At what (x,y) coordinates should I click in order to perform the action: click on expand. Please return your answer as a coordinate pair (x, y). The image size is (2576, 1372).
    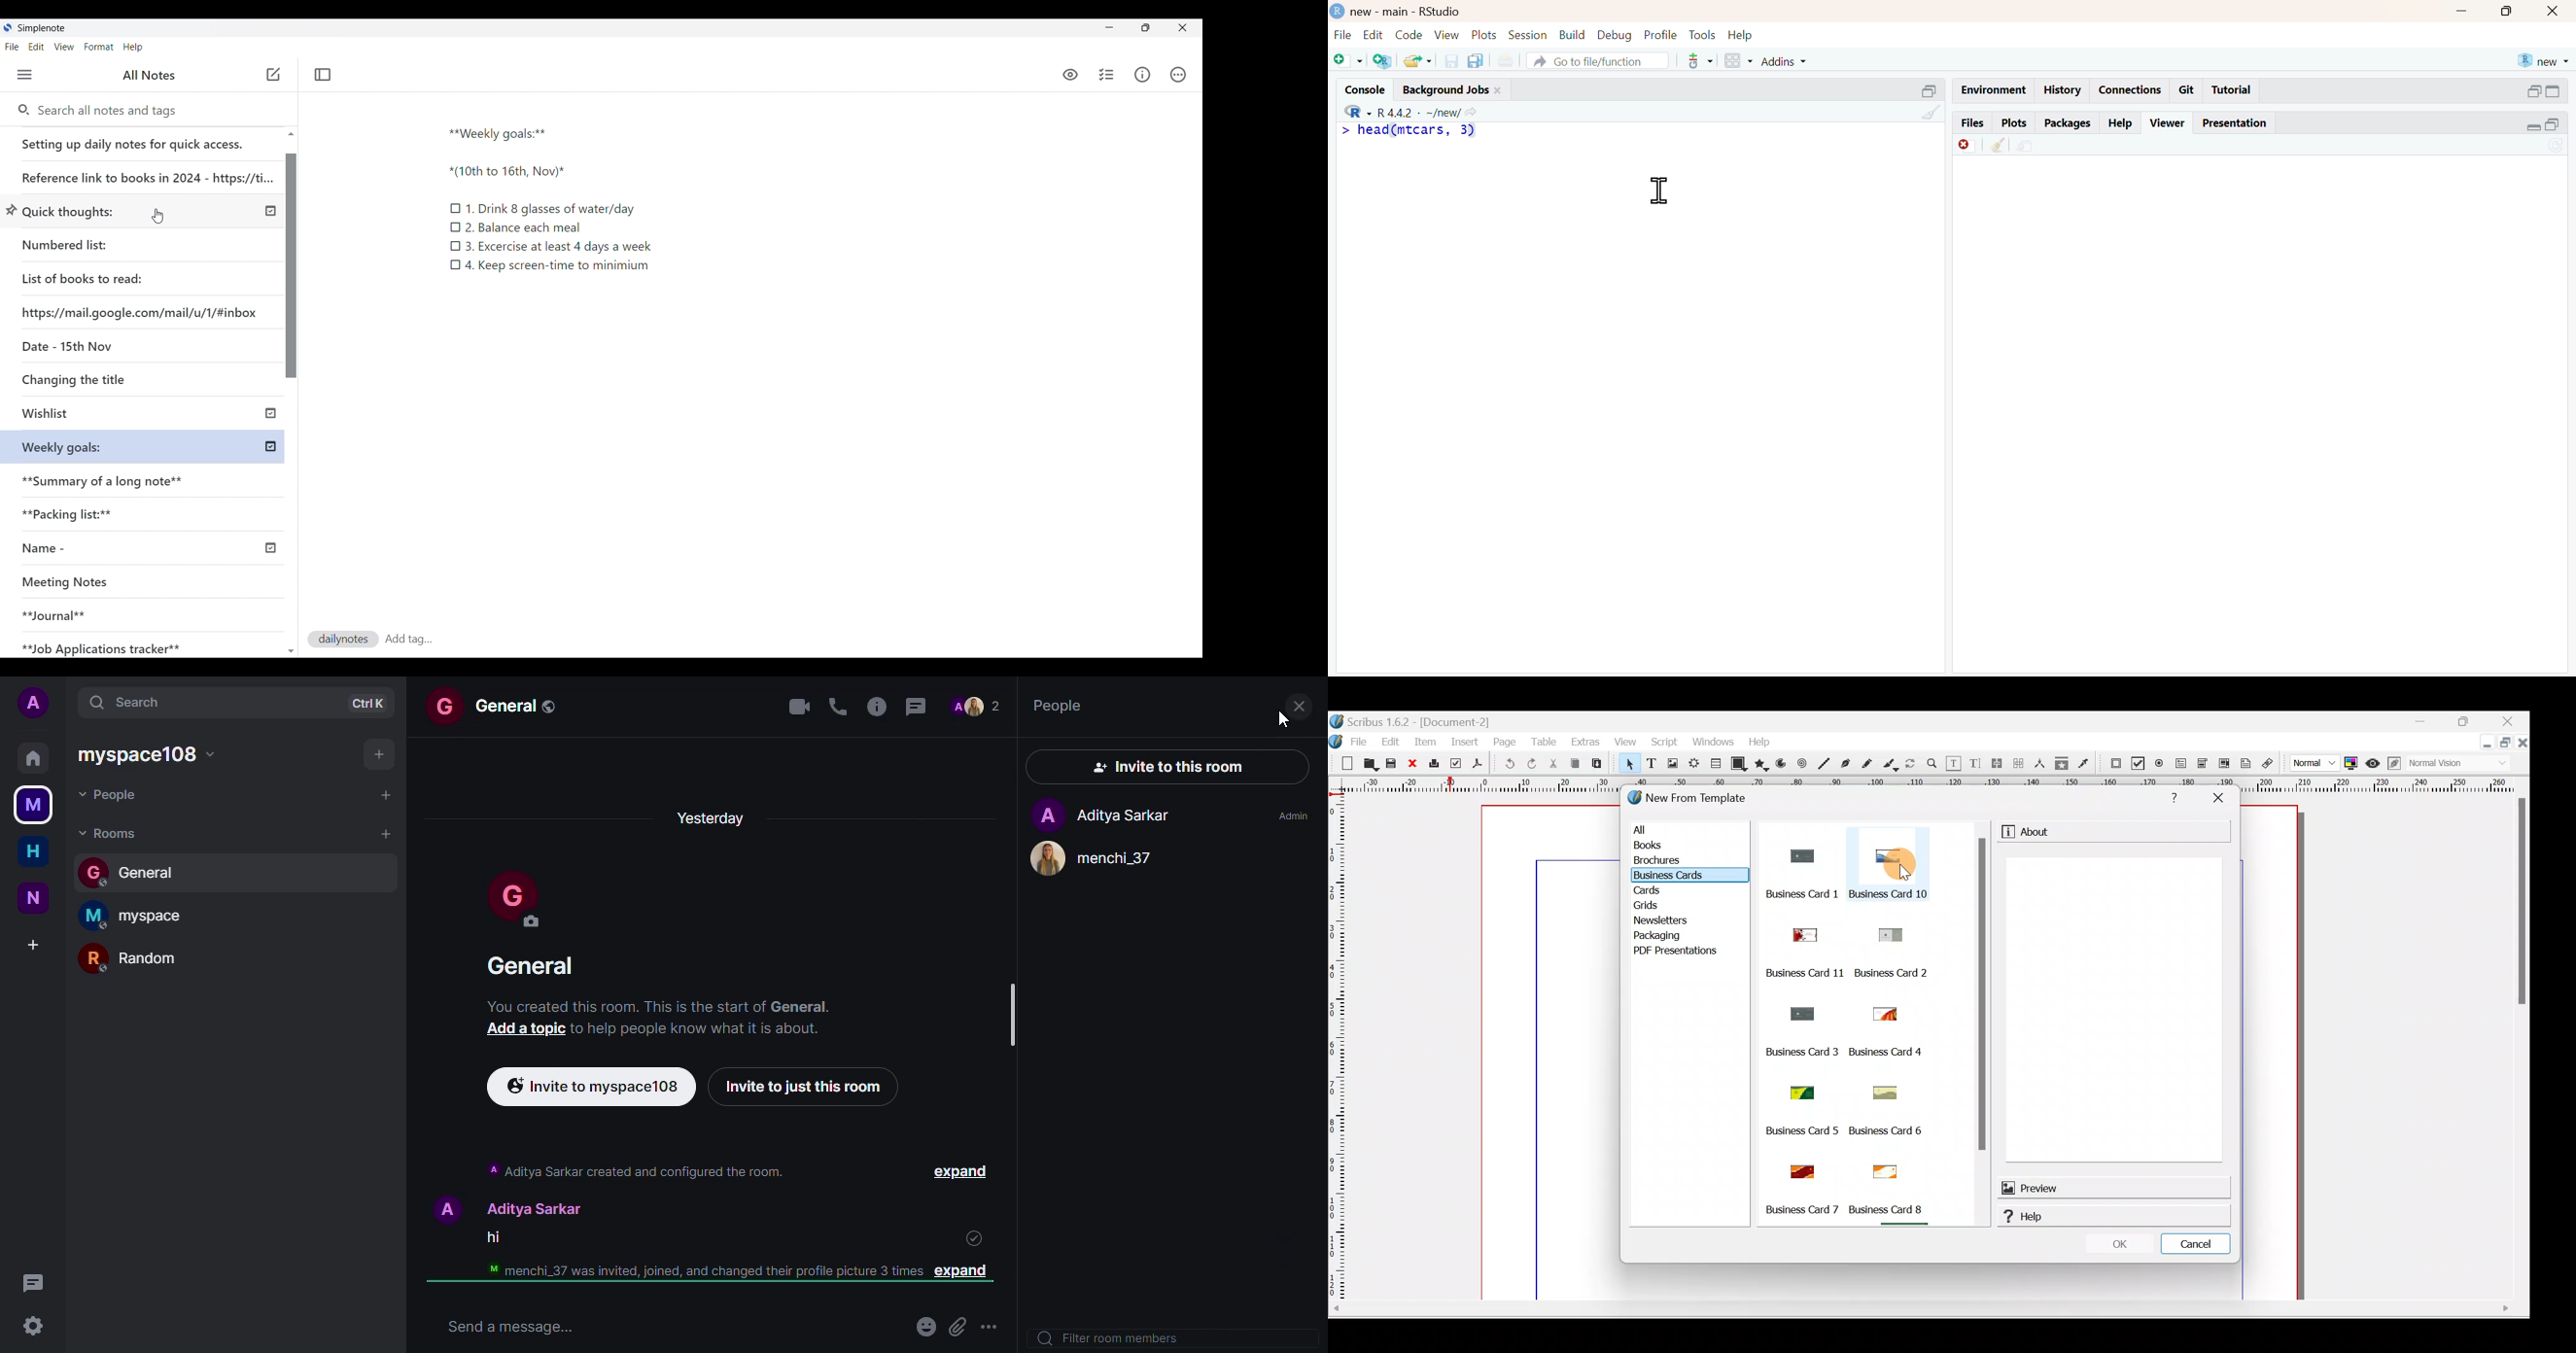
    Looking at the image, I should click on (973, 1275).